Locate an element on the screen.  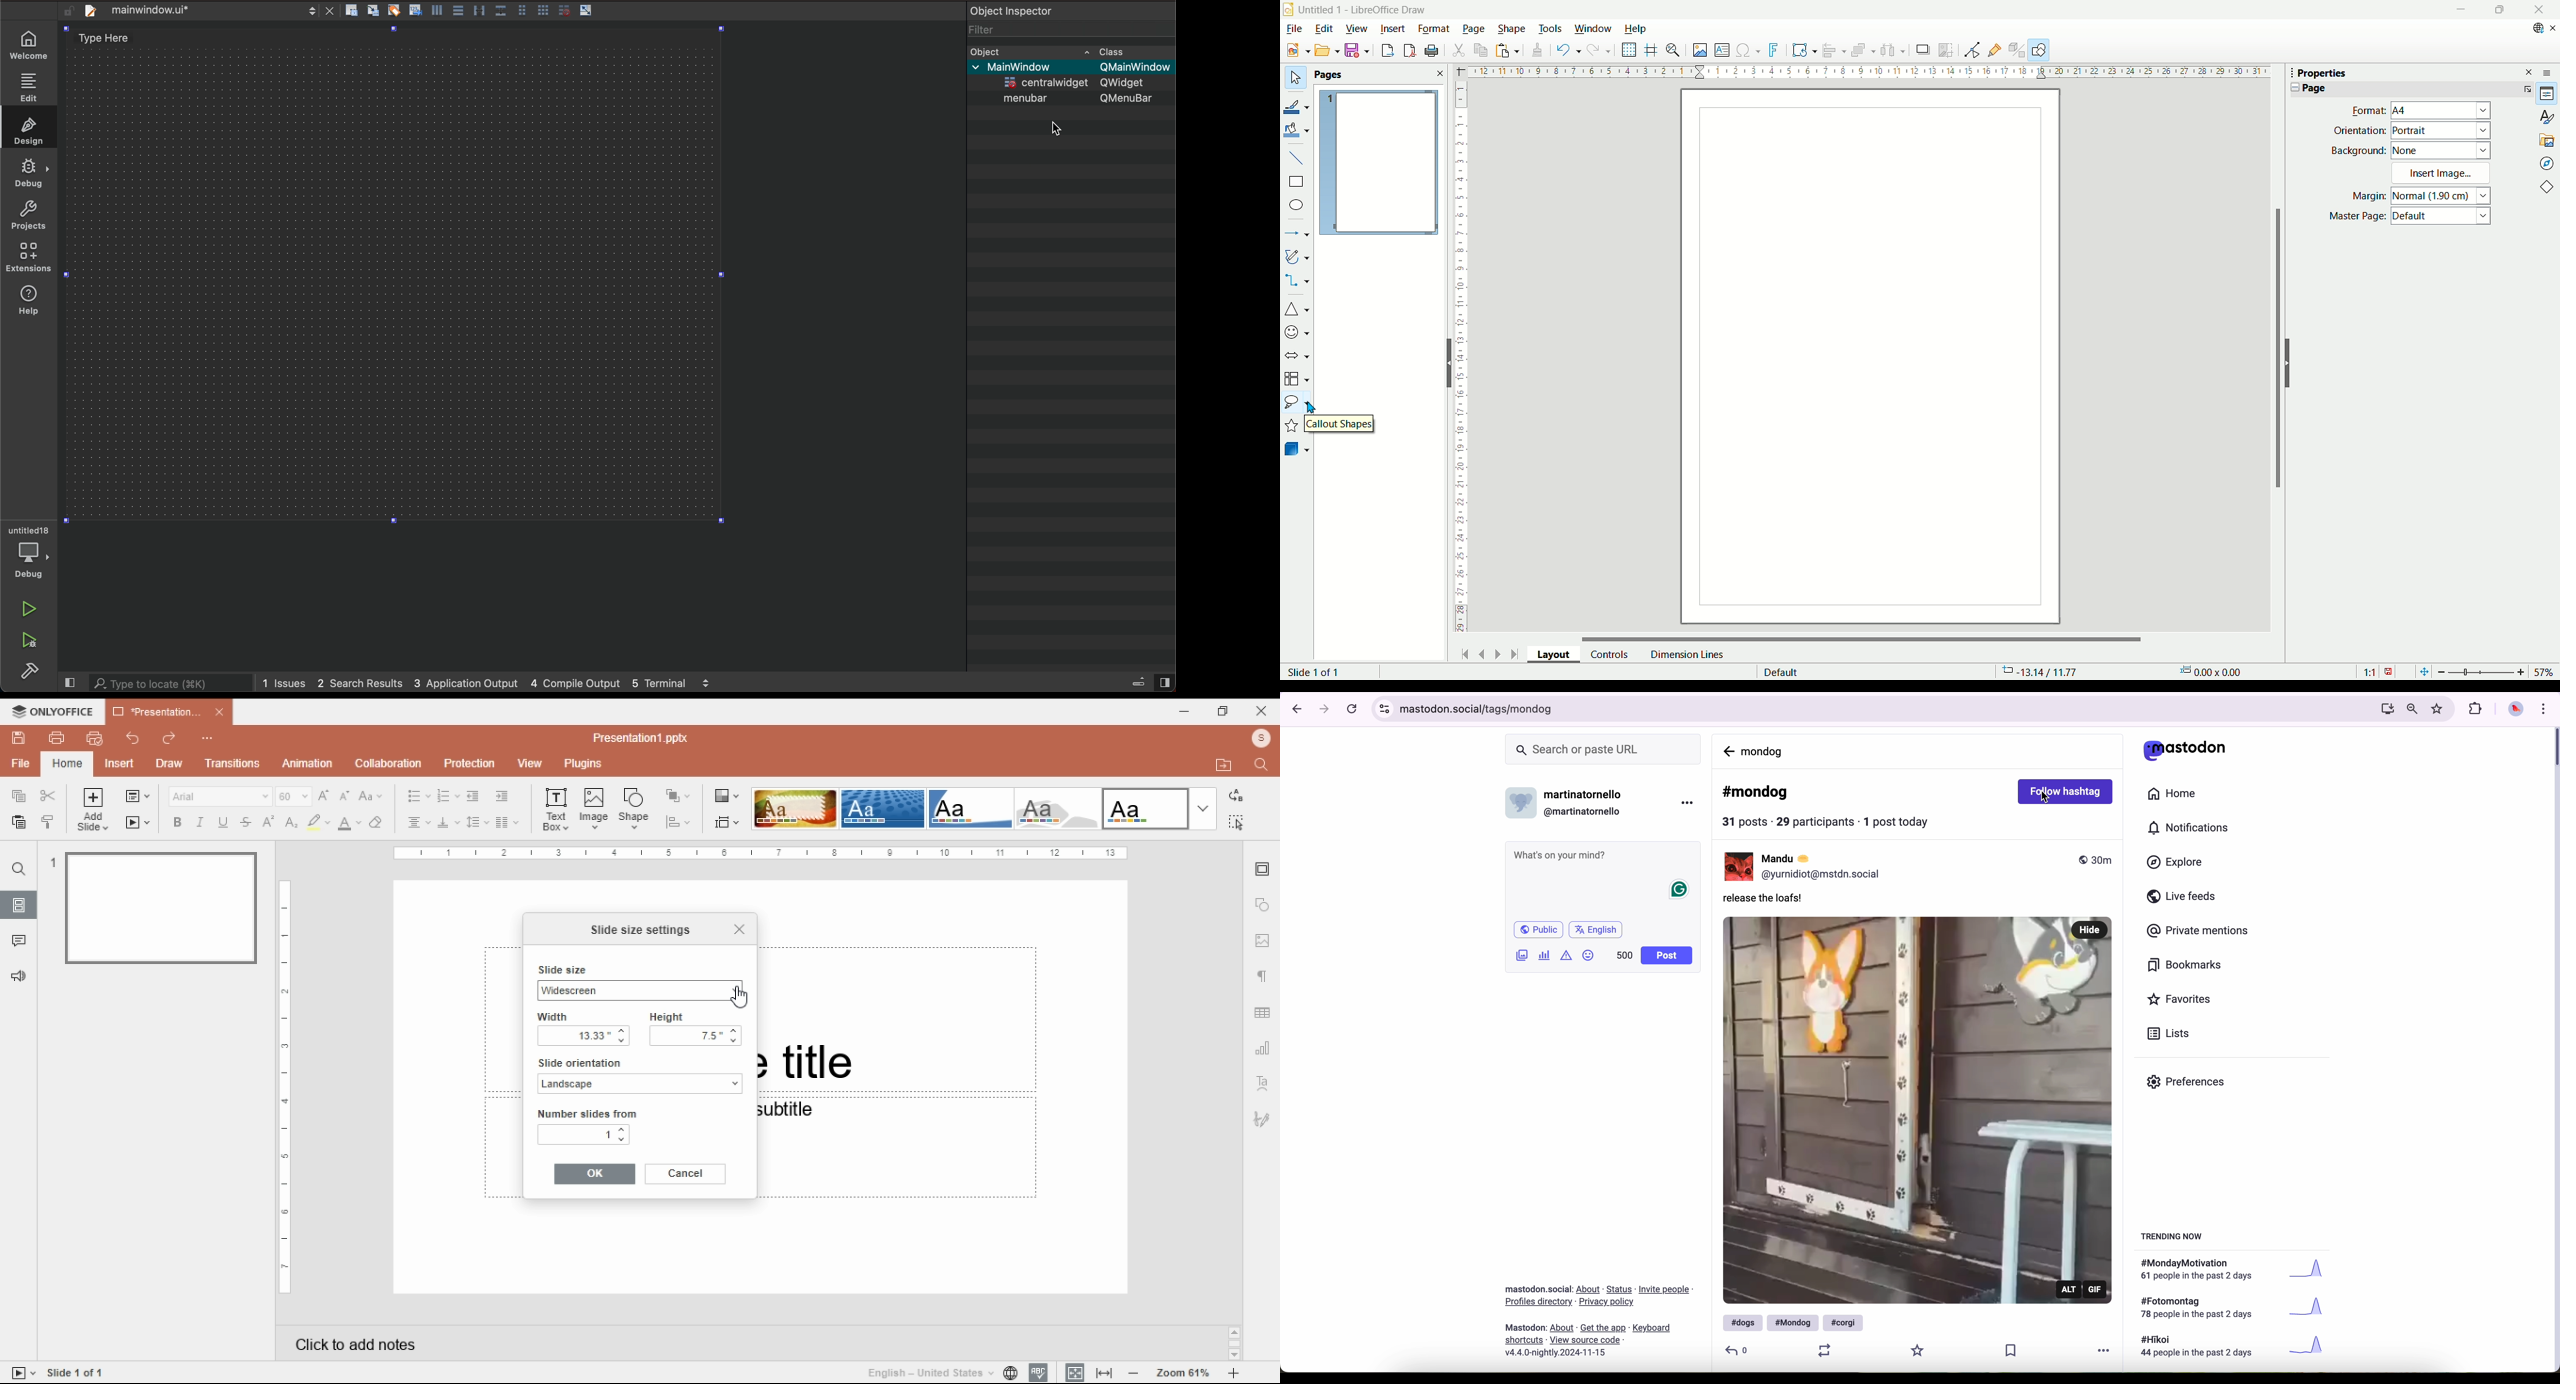
Widescreen is located at coordinates (638, 990).